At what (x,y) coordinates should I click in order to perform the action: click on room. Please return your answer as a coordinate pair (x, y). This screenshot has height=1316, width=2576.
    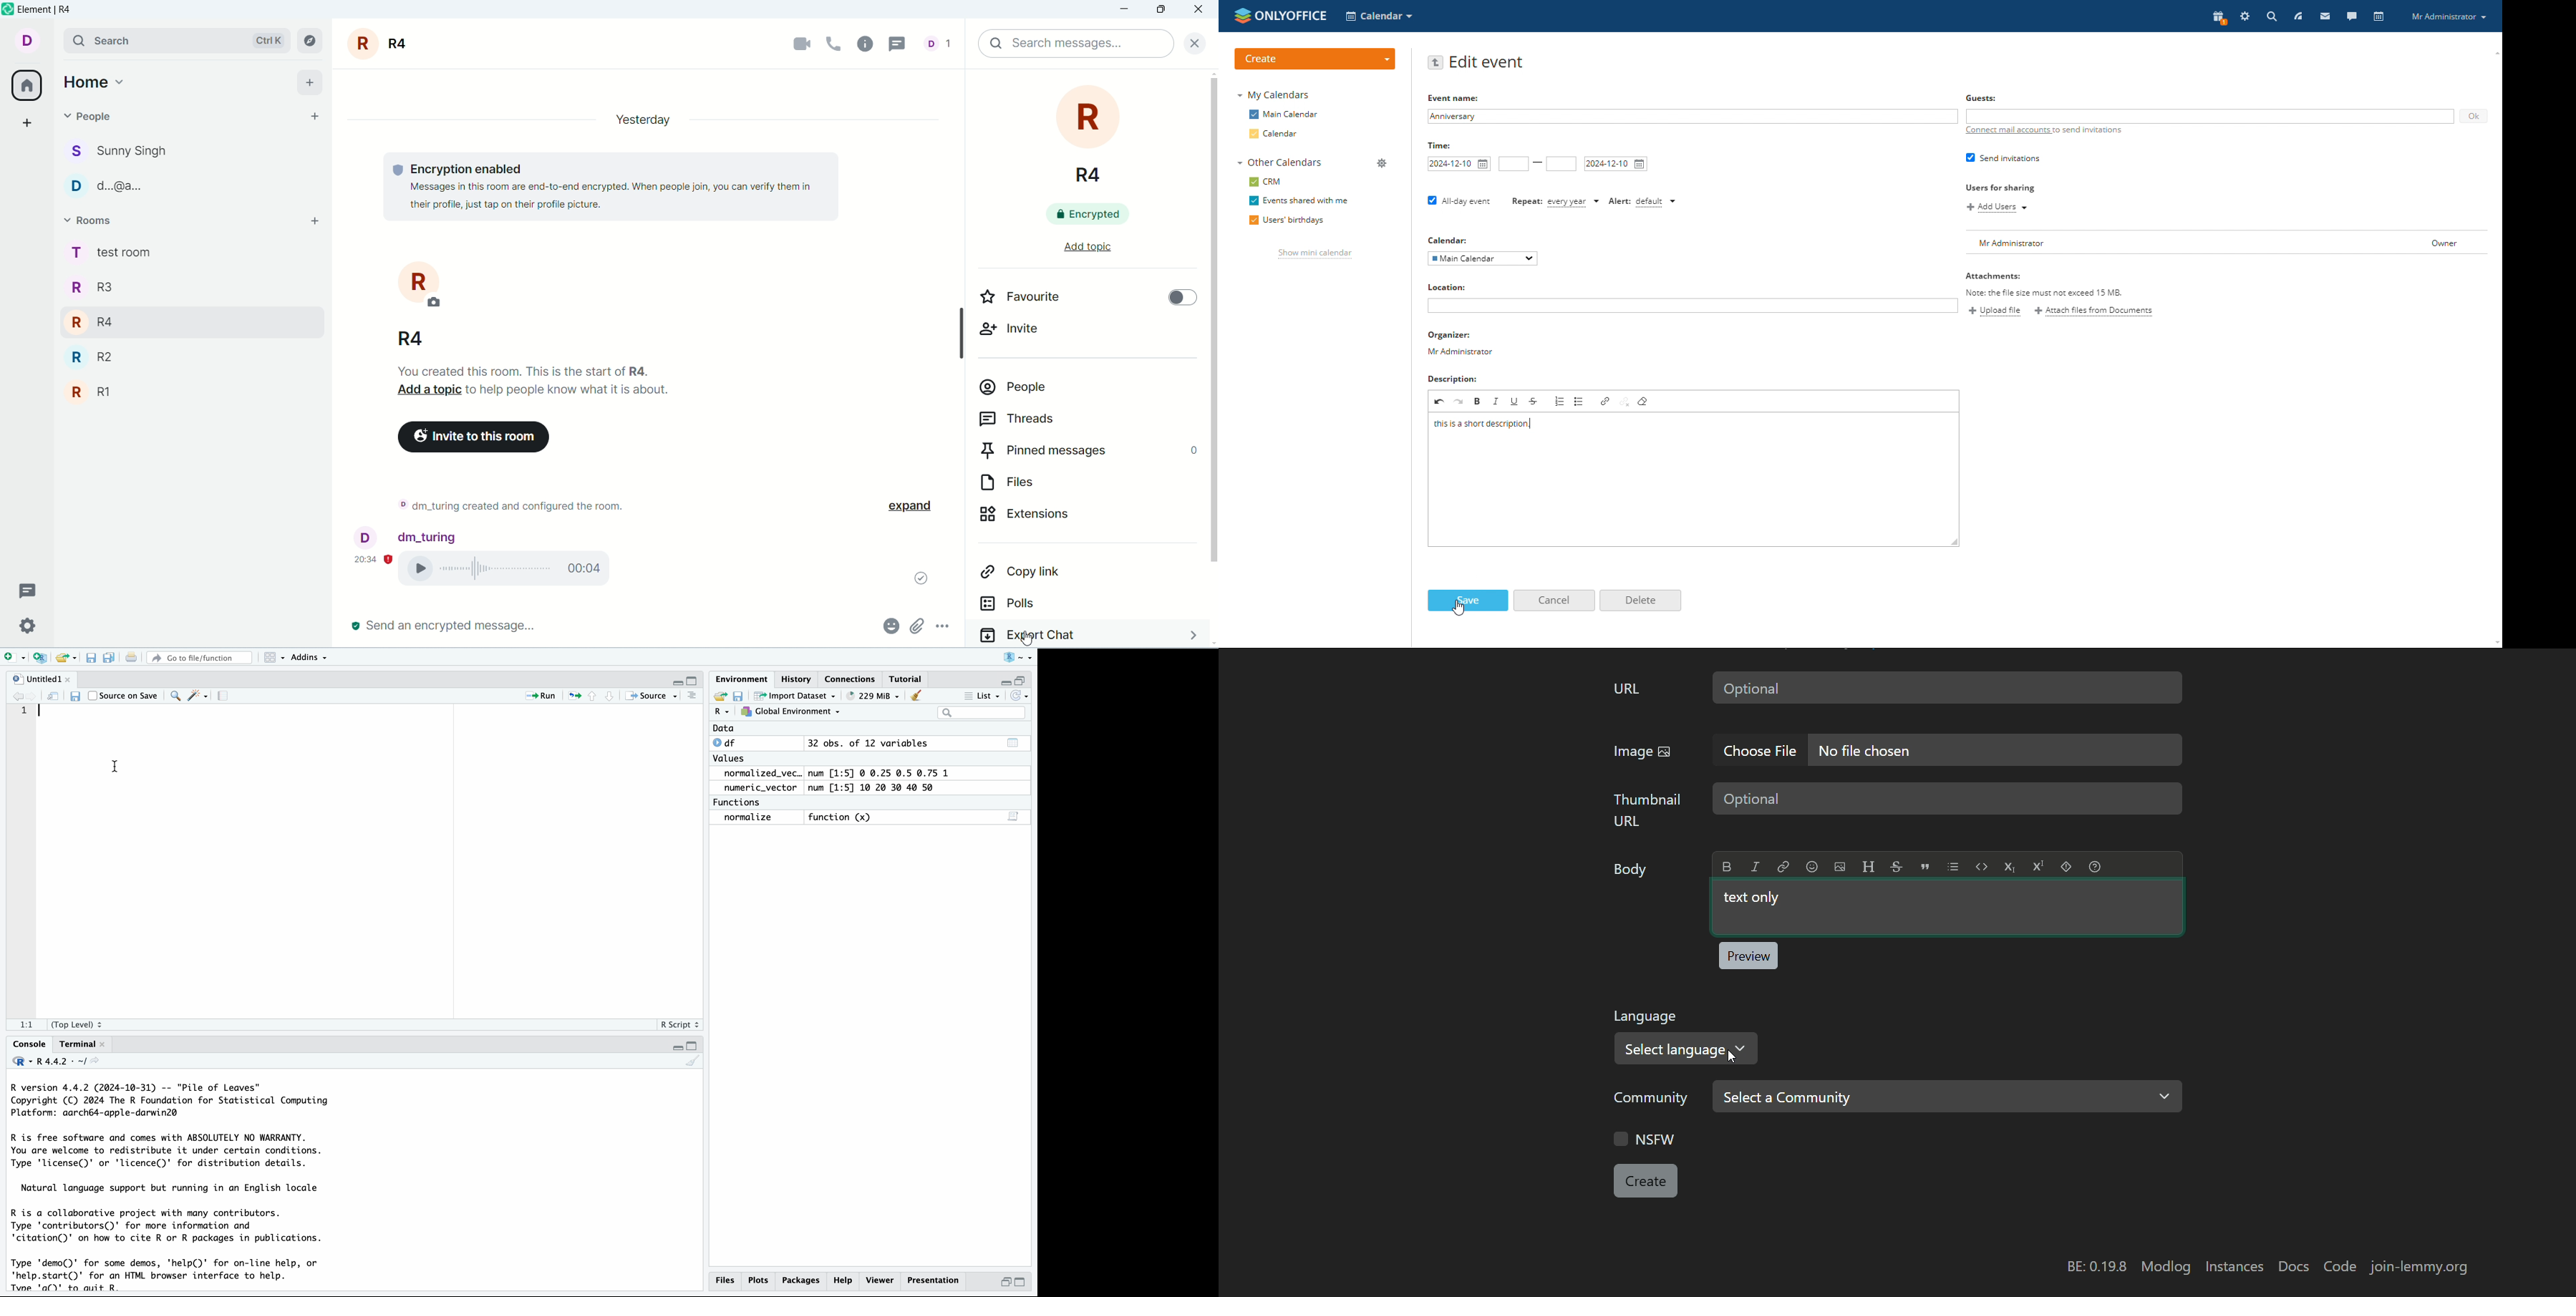
    Looking at the image, I should click on (1092, 133).